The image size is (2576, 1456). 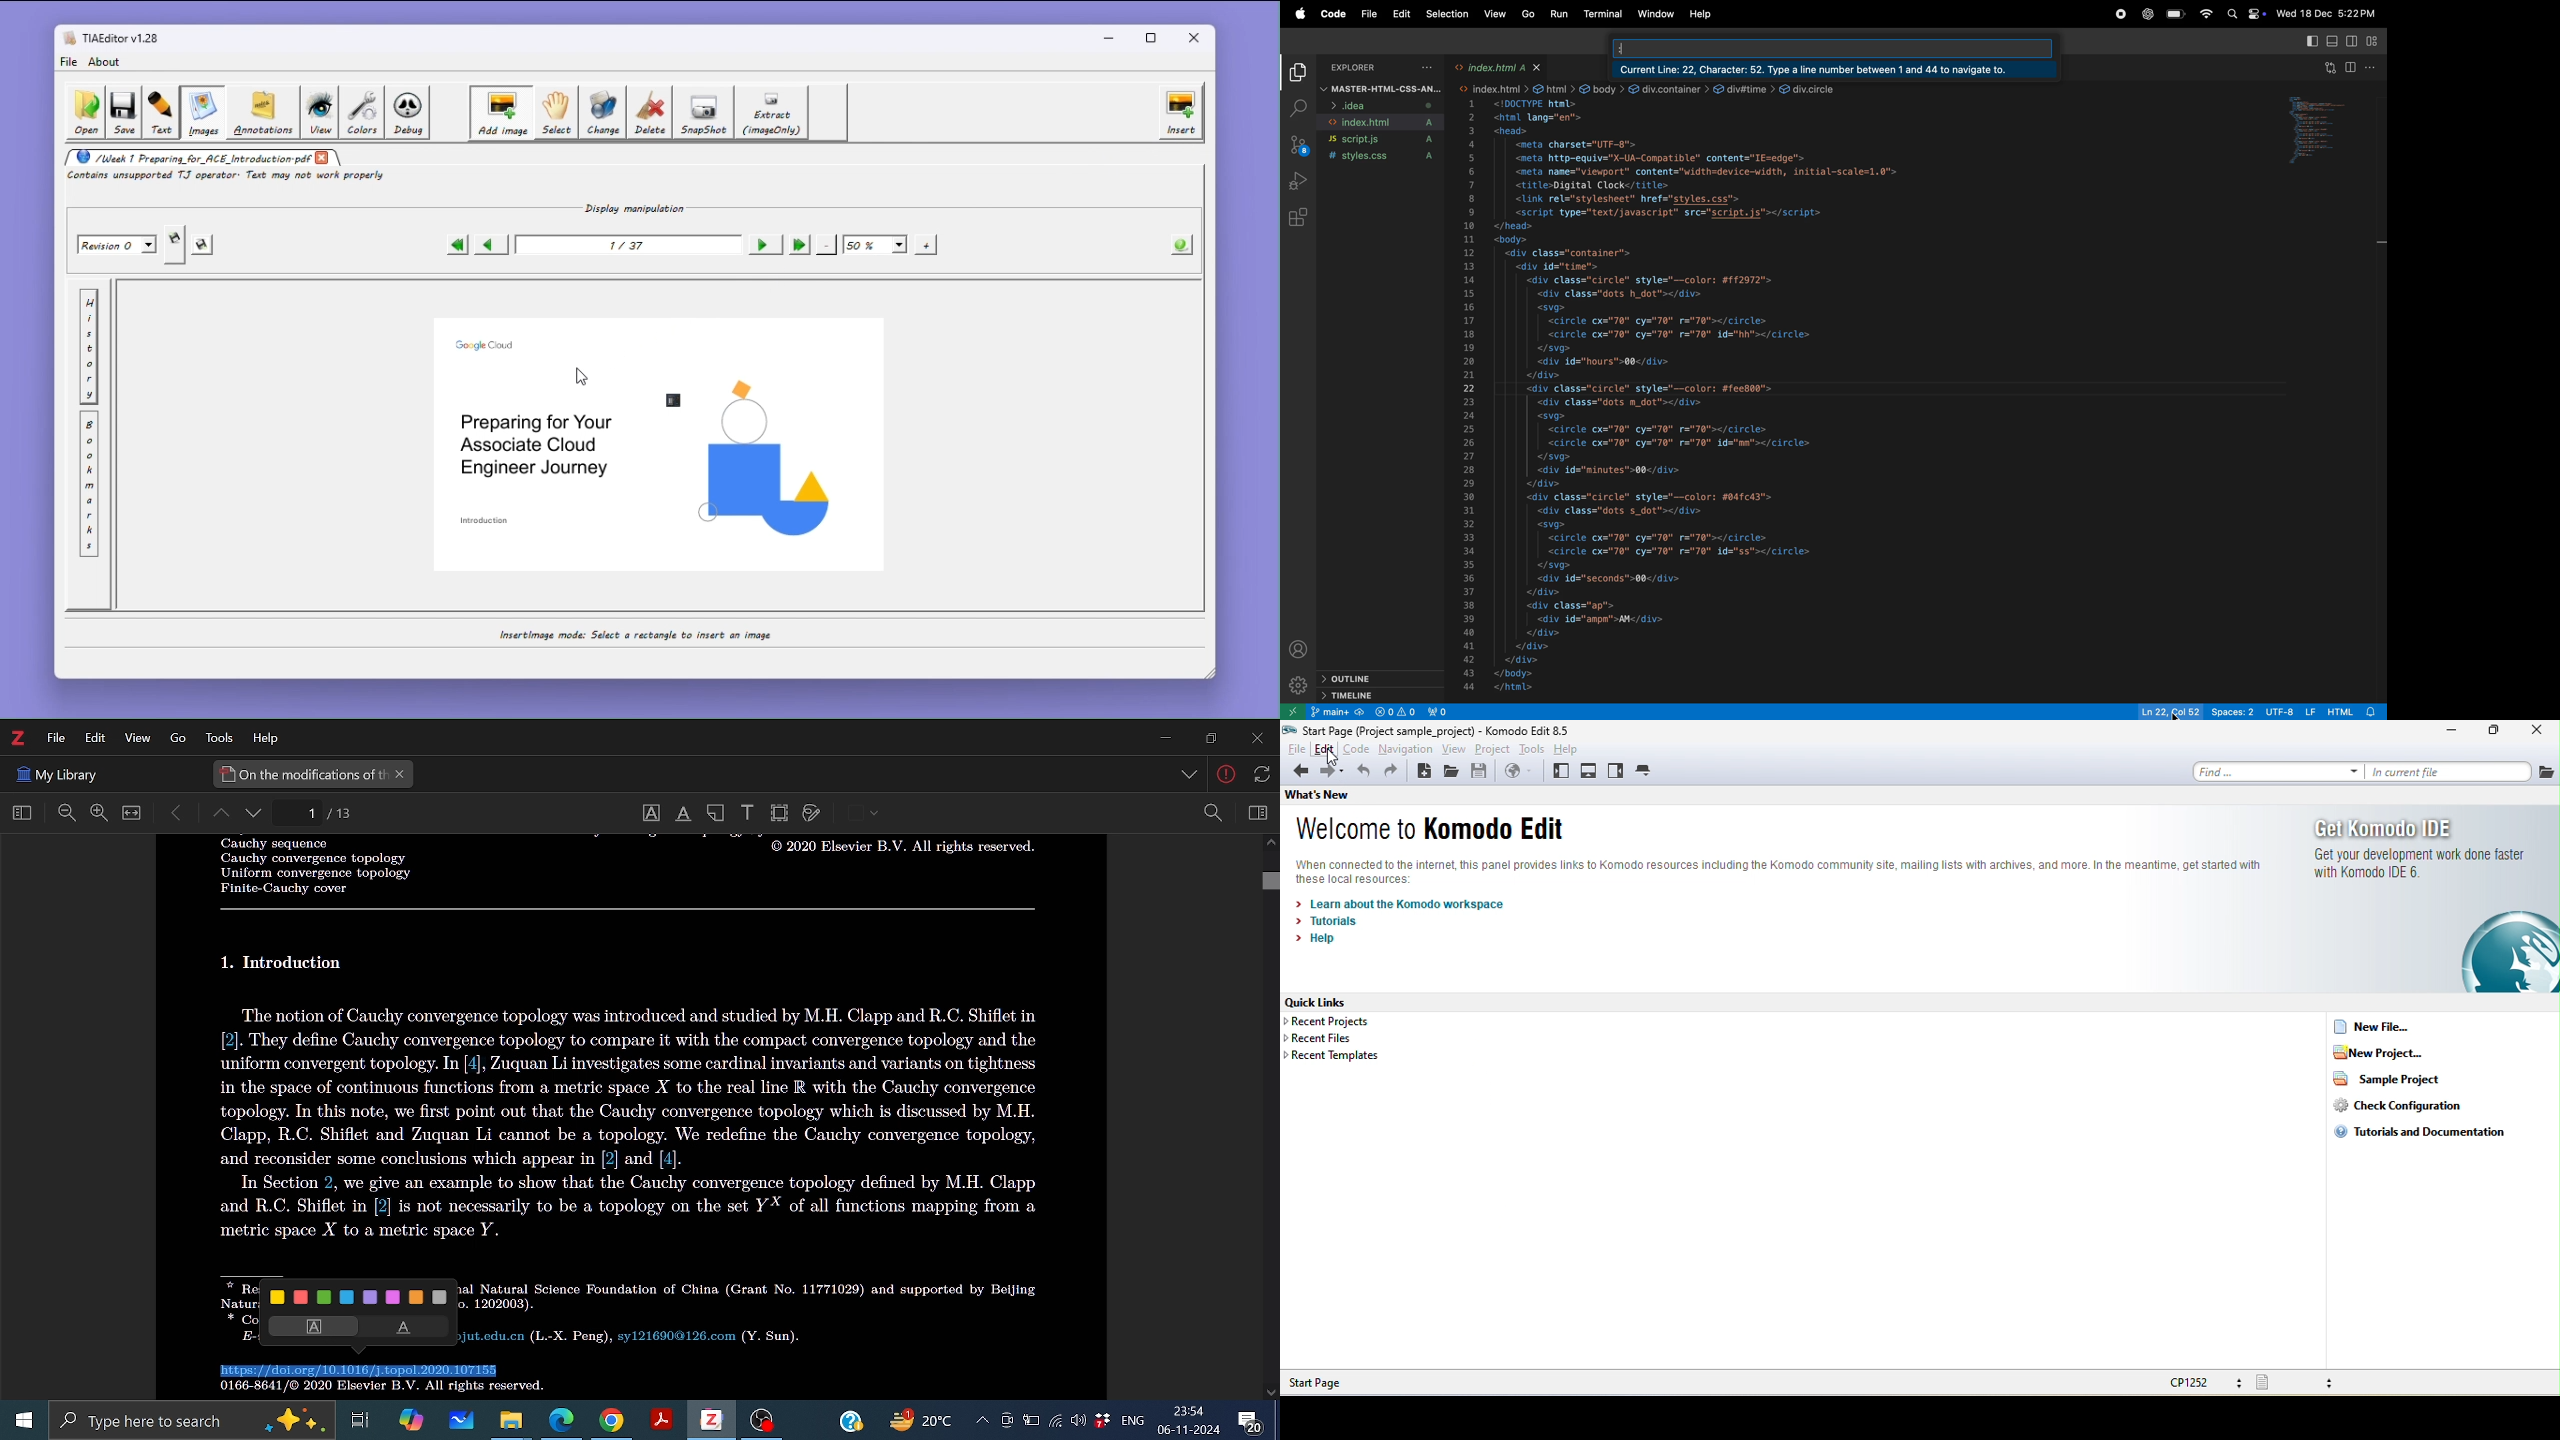 What do you see at coordinates (361, 1420) in the screenshot?
I see `Task view` at bounding box center [361, 1420].